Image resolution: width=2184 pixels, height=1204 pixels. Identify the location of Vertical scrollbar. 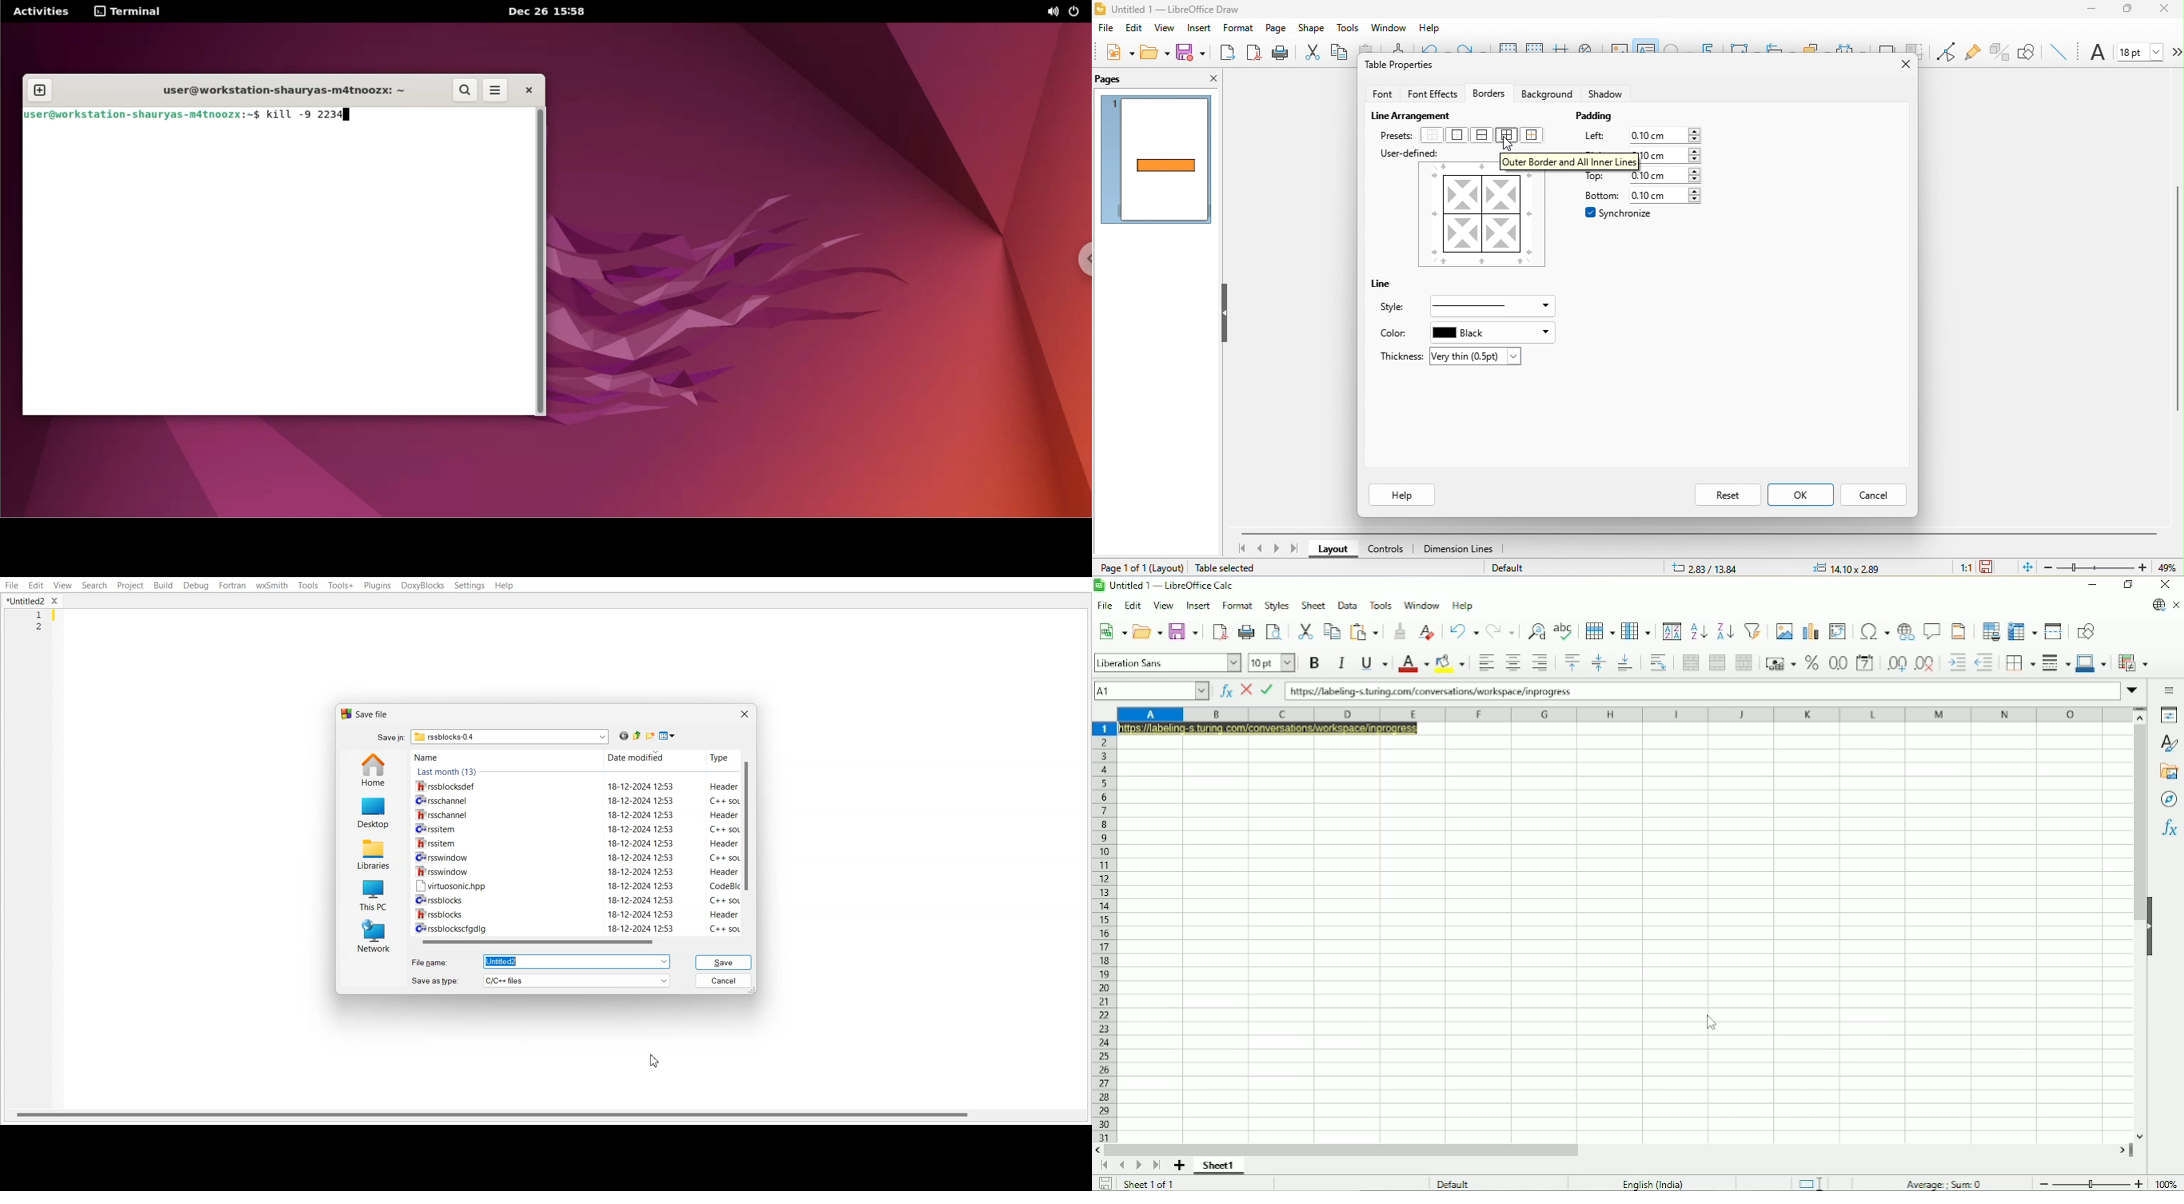
(2136, 925).